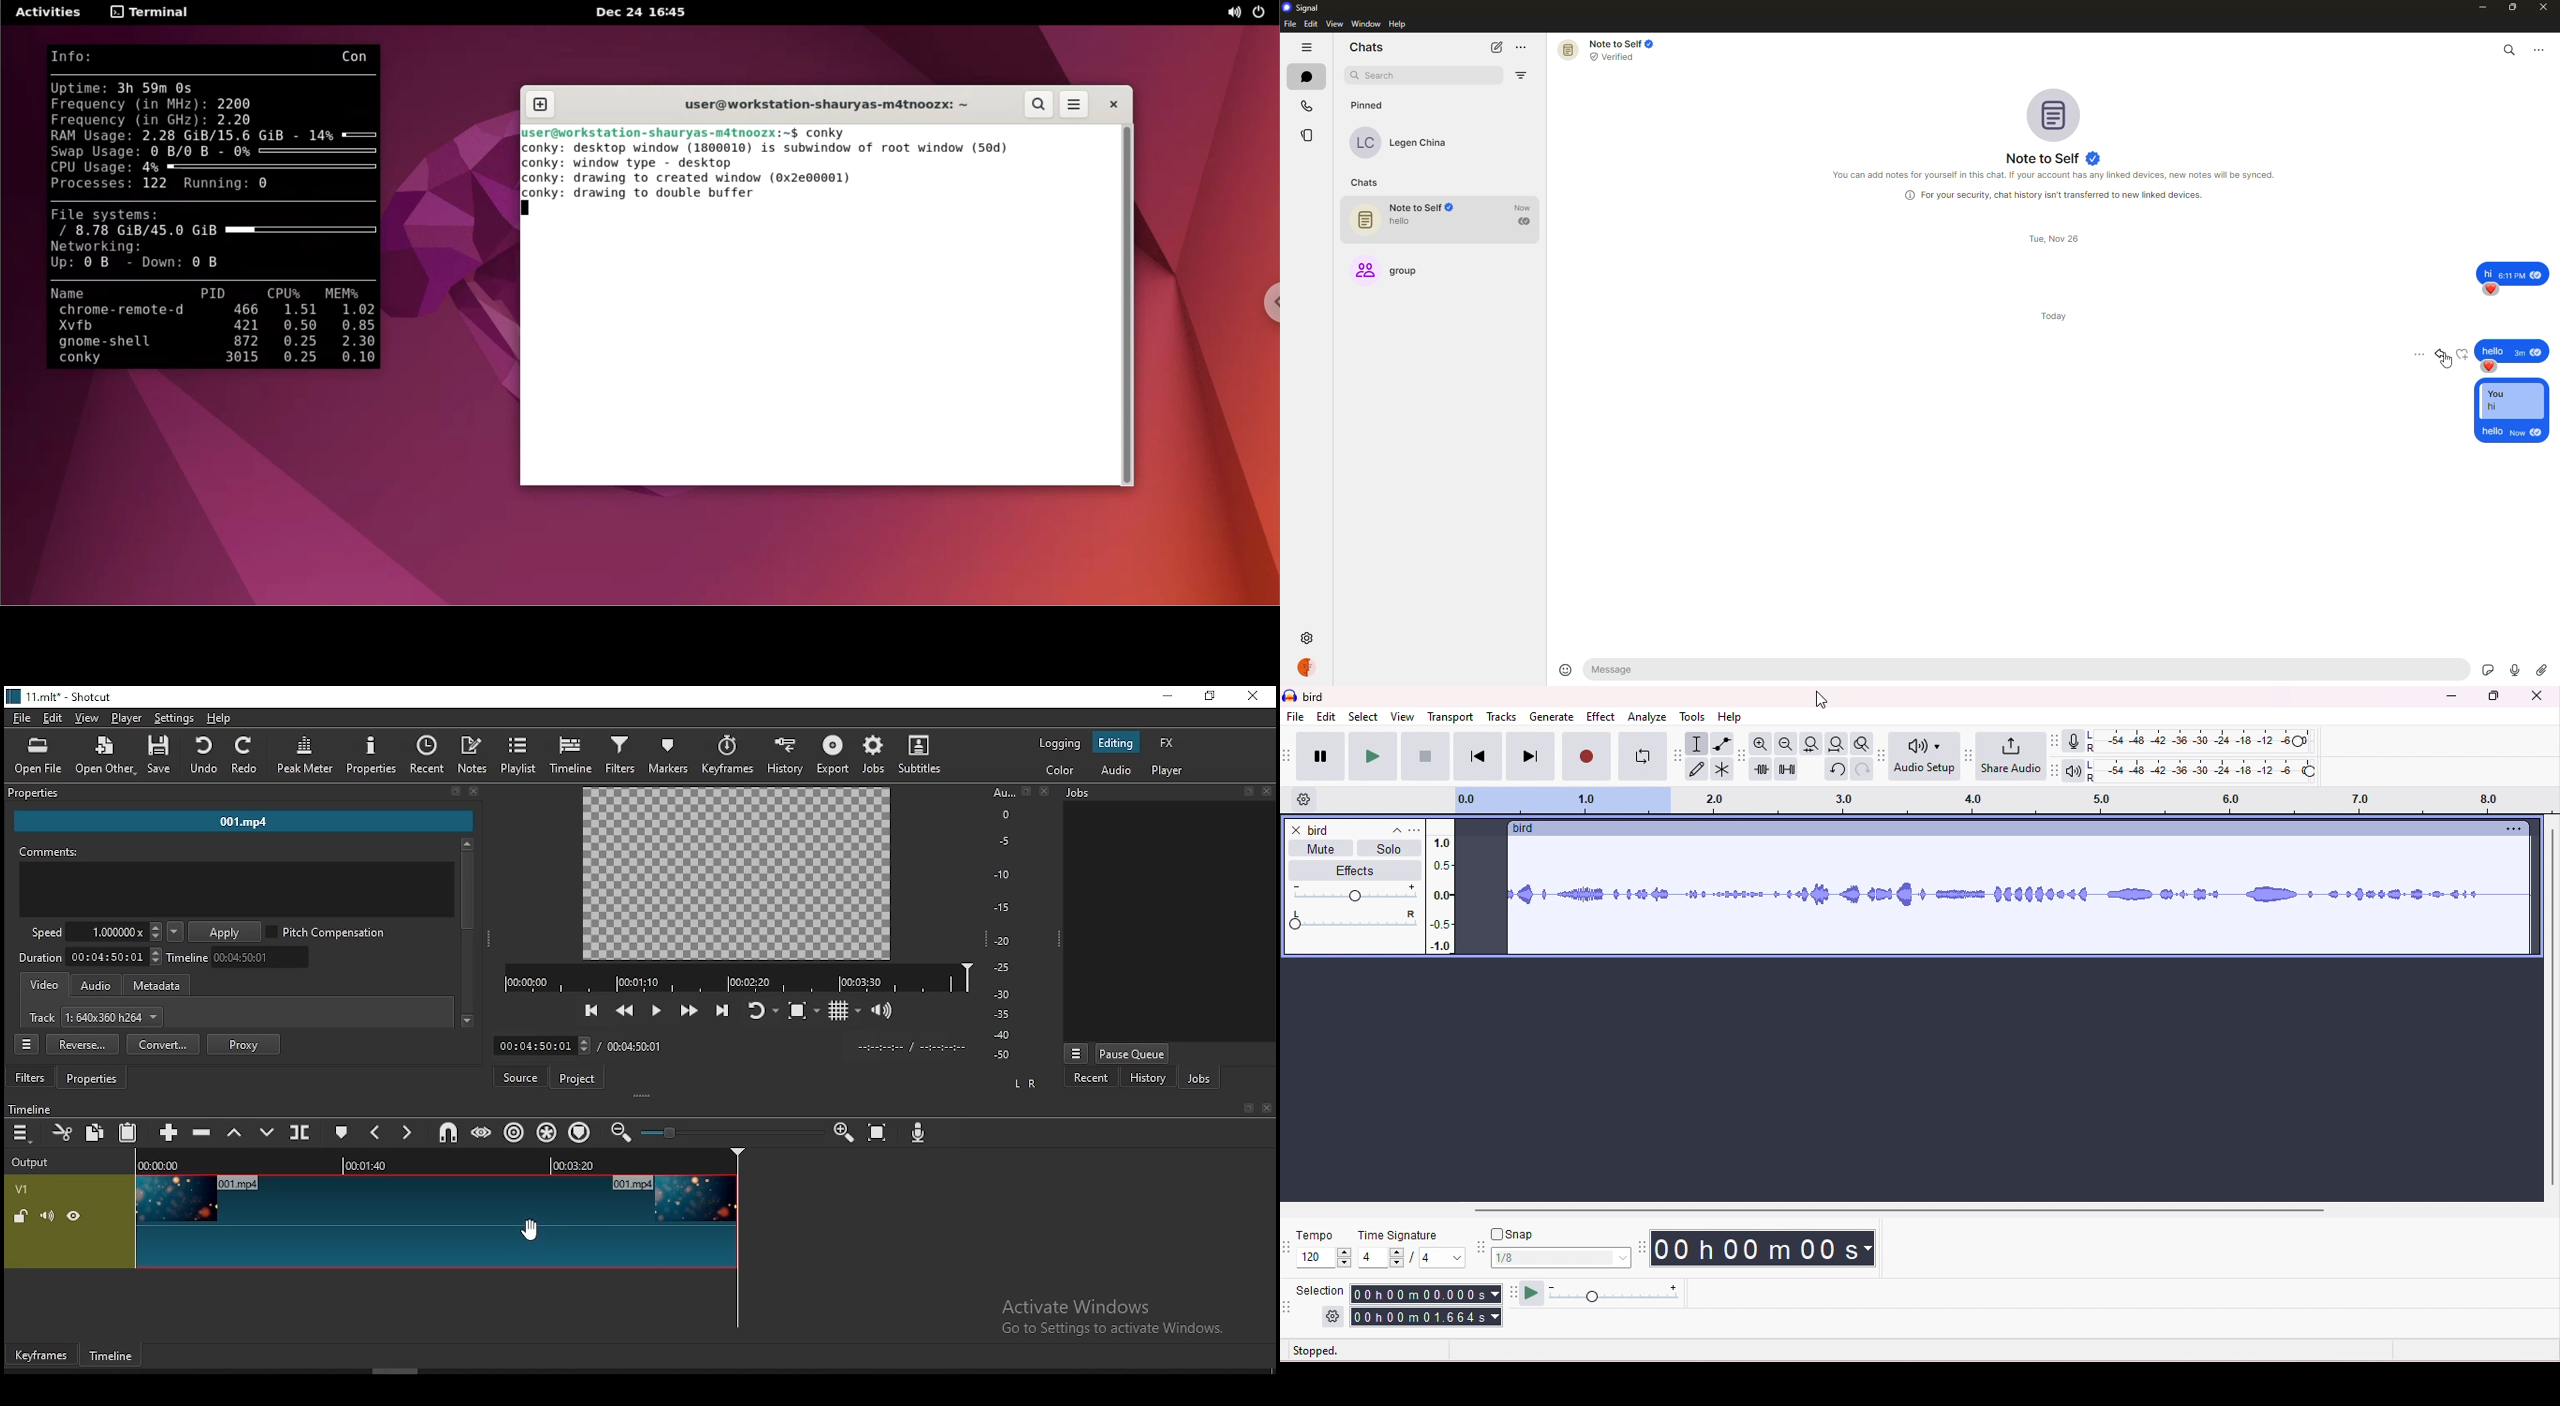 This screenshot has height=1428, width=2576. What do you see at coordinates (1565, 669) in the screenshot?
I see `emoji` at bounding box center [1565, 669].